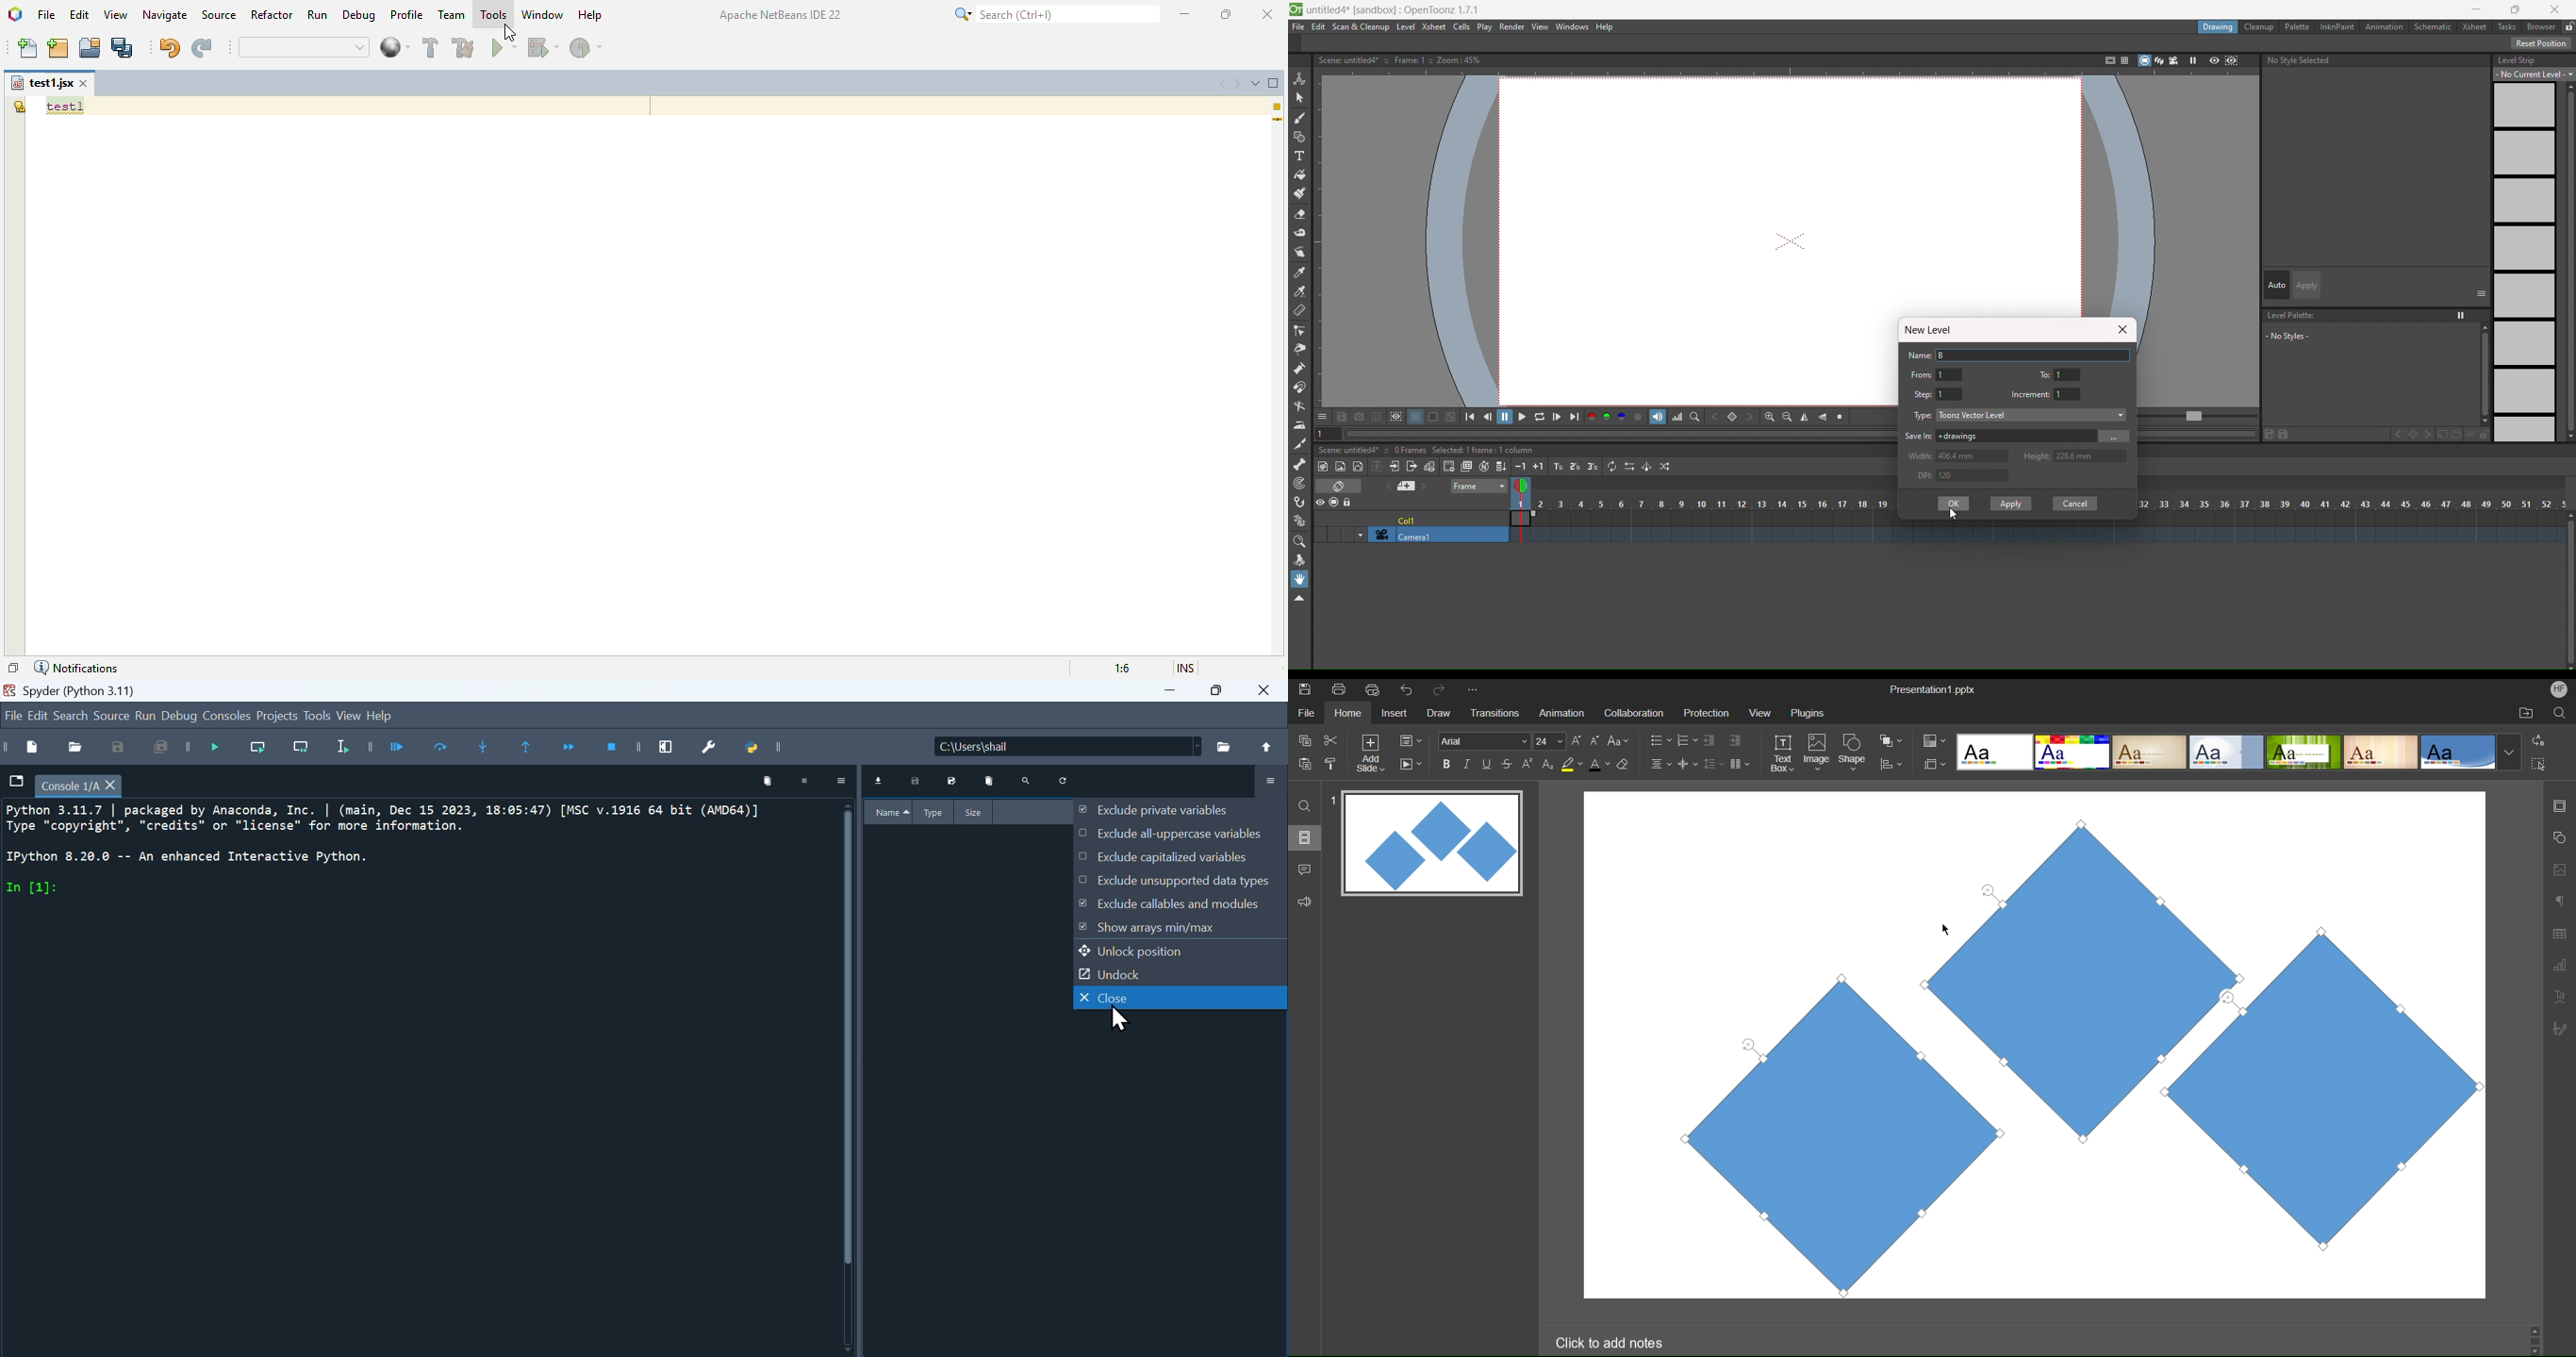 This screenshot has width=2576, height=1372. What do you see at coordinates (1138, 1010) in the screenshot?
I see `Close` at bounding box center [1138, 1010].